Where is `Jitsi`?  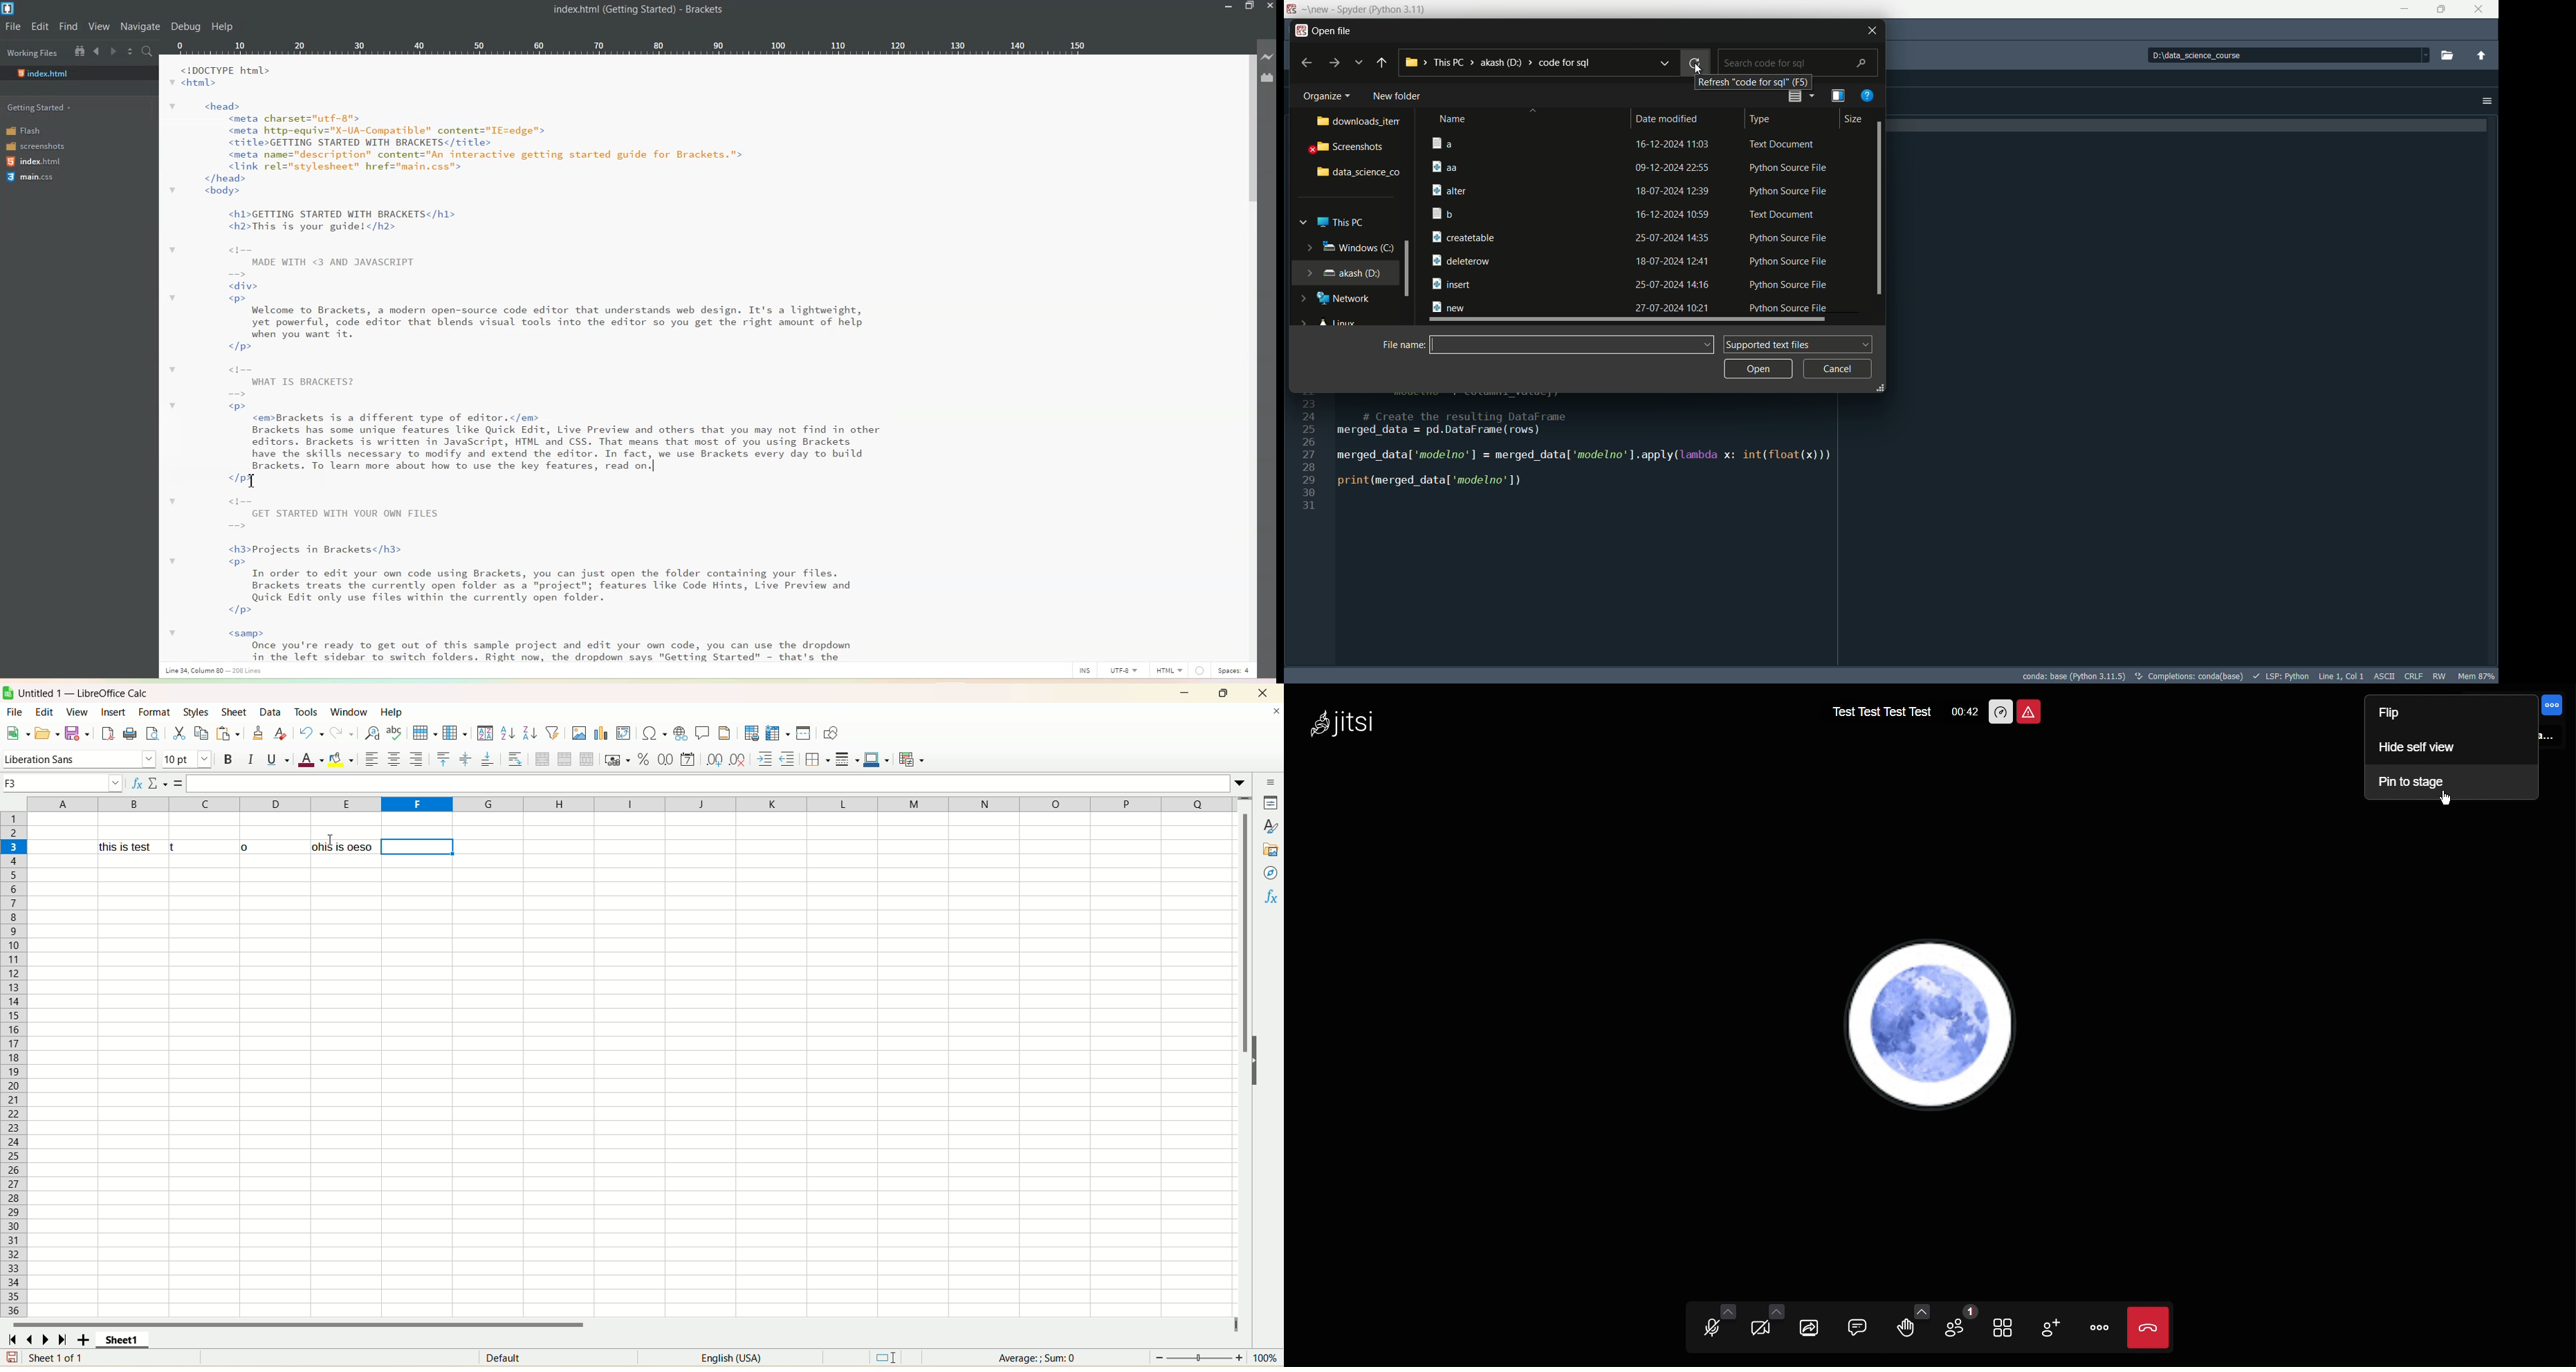 Jitsi is located at coordinates (1345, 721).